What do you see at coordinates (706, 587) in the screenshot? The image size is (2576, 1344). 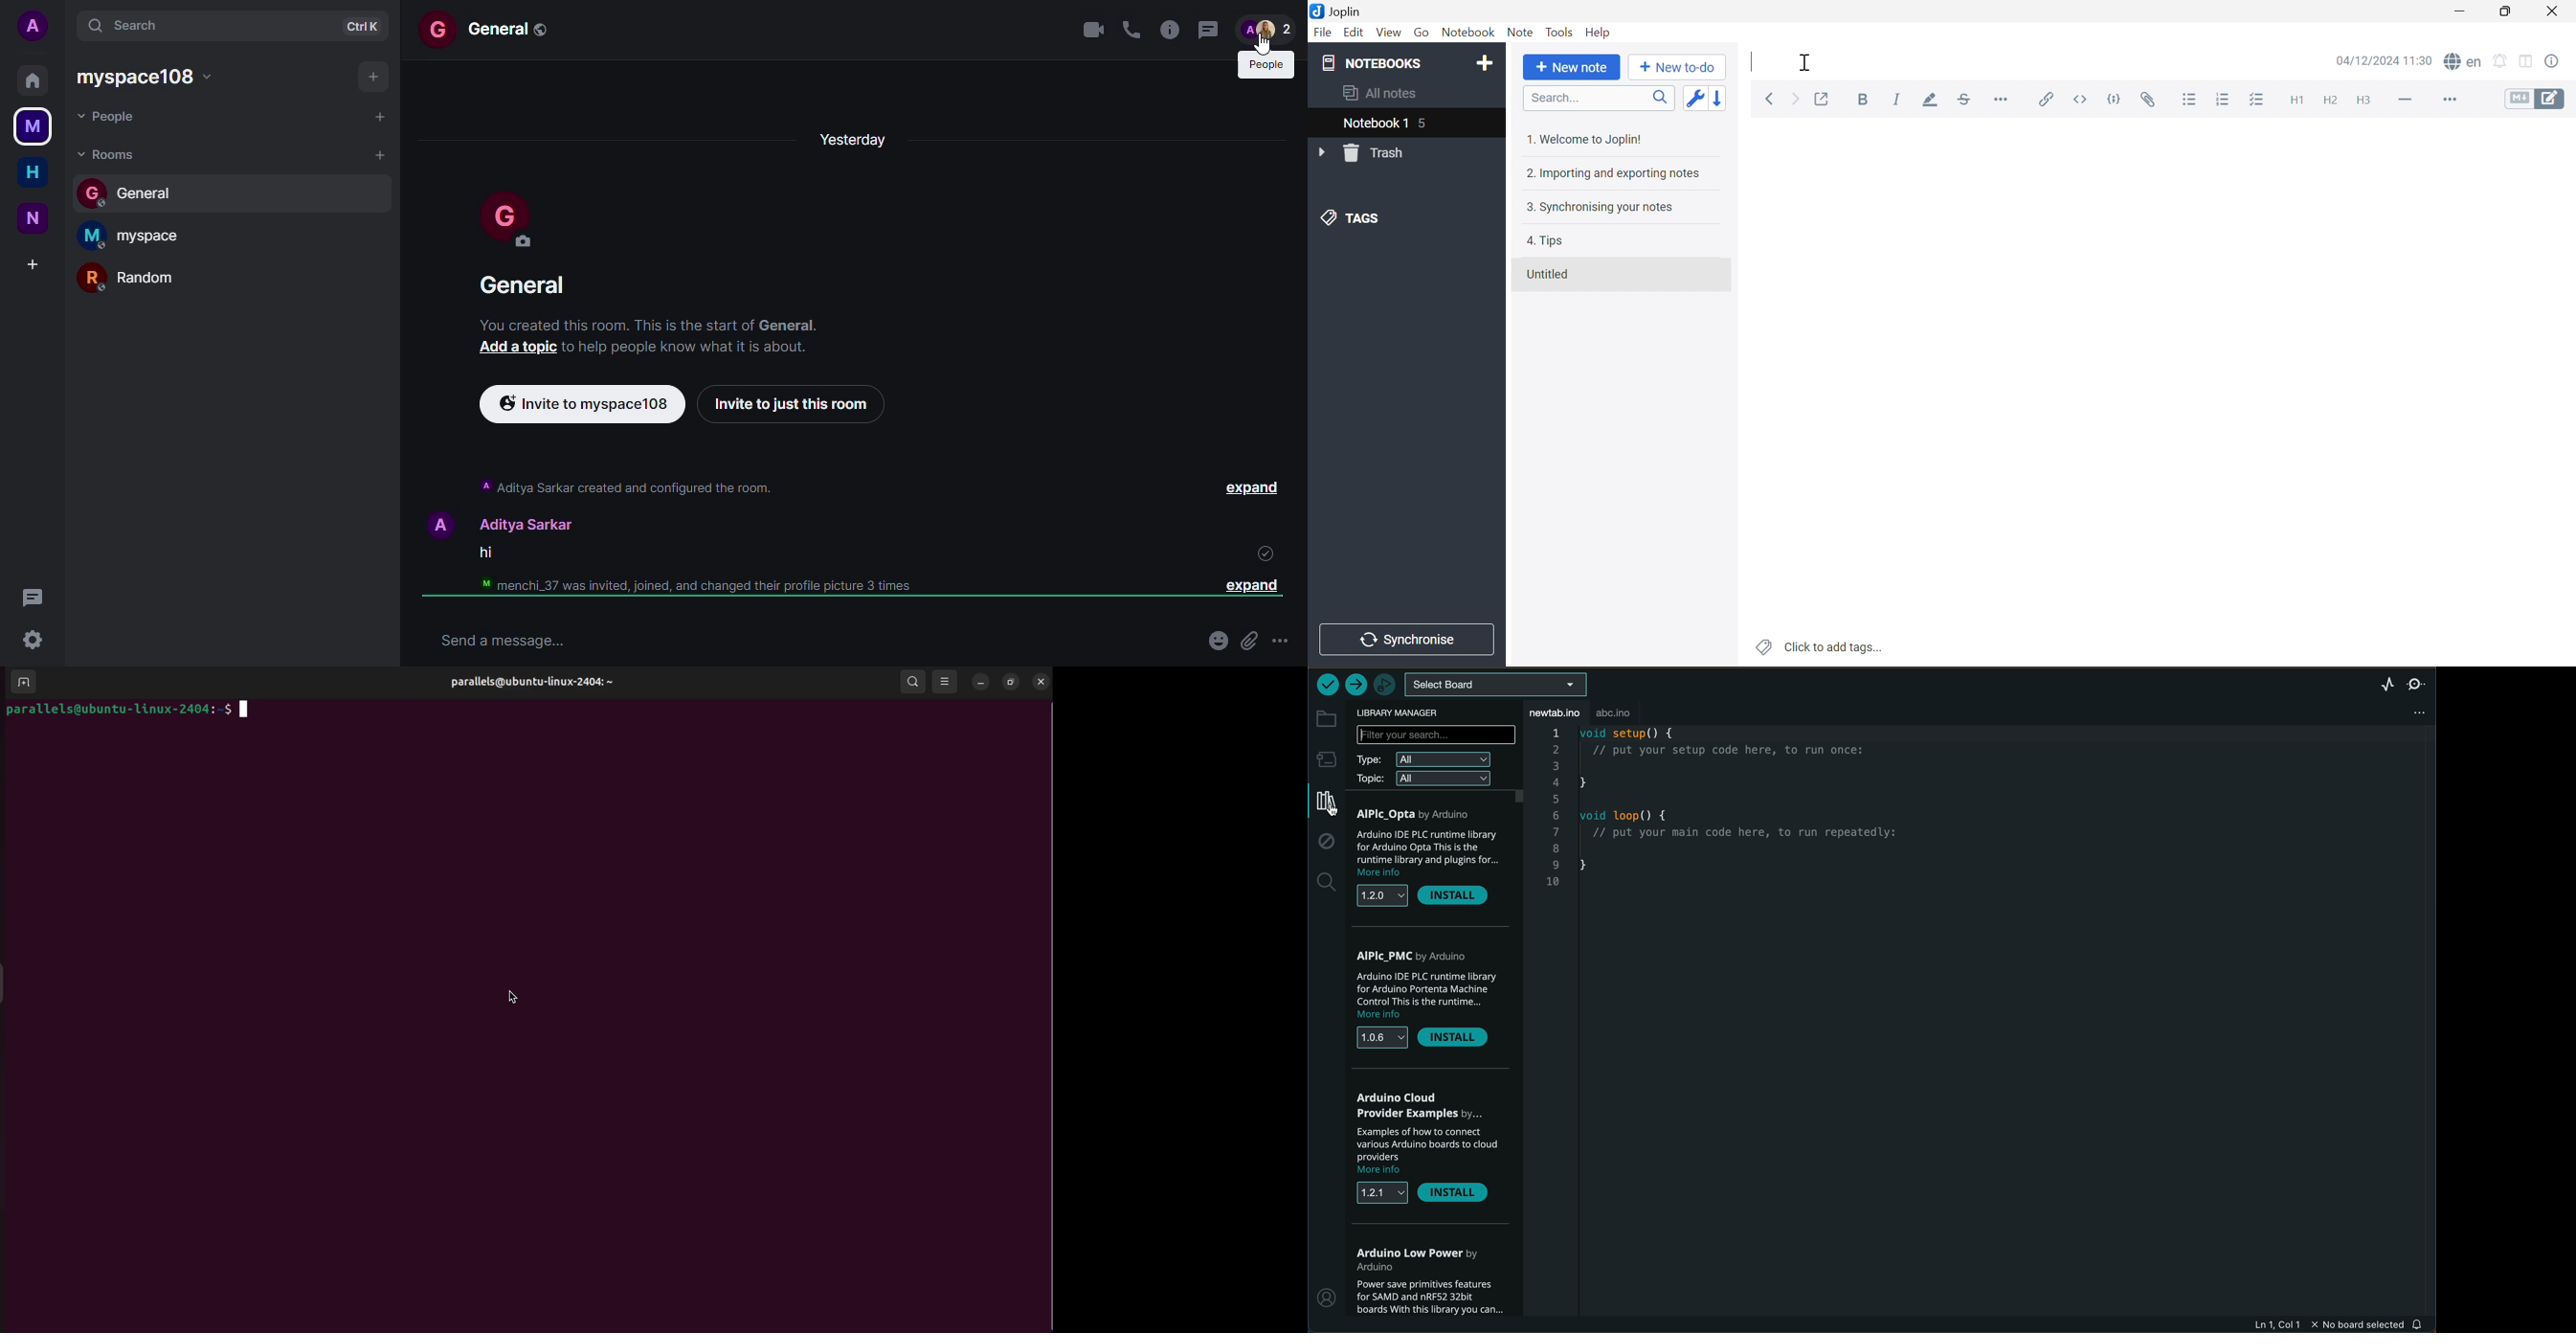 I see `menchi_37 was invited, joined, and changed their profile picture 3 times` at bounding box center [706, 587].